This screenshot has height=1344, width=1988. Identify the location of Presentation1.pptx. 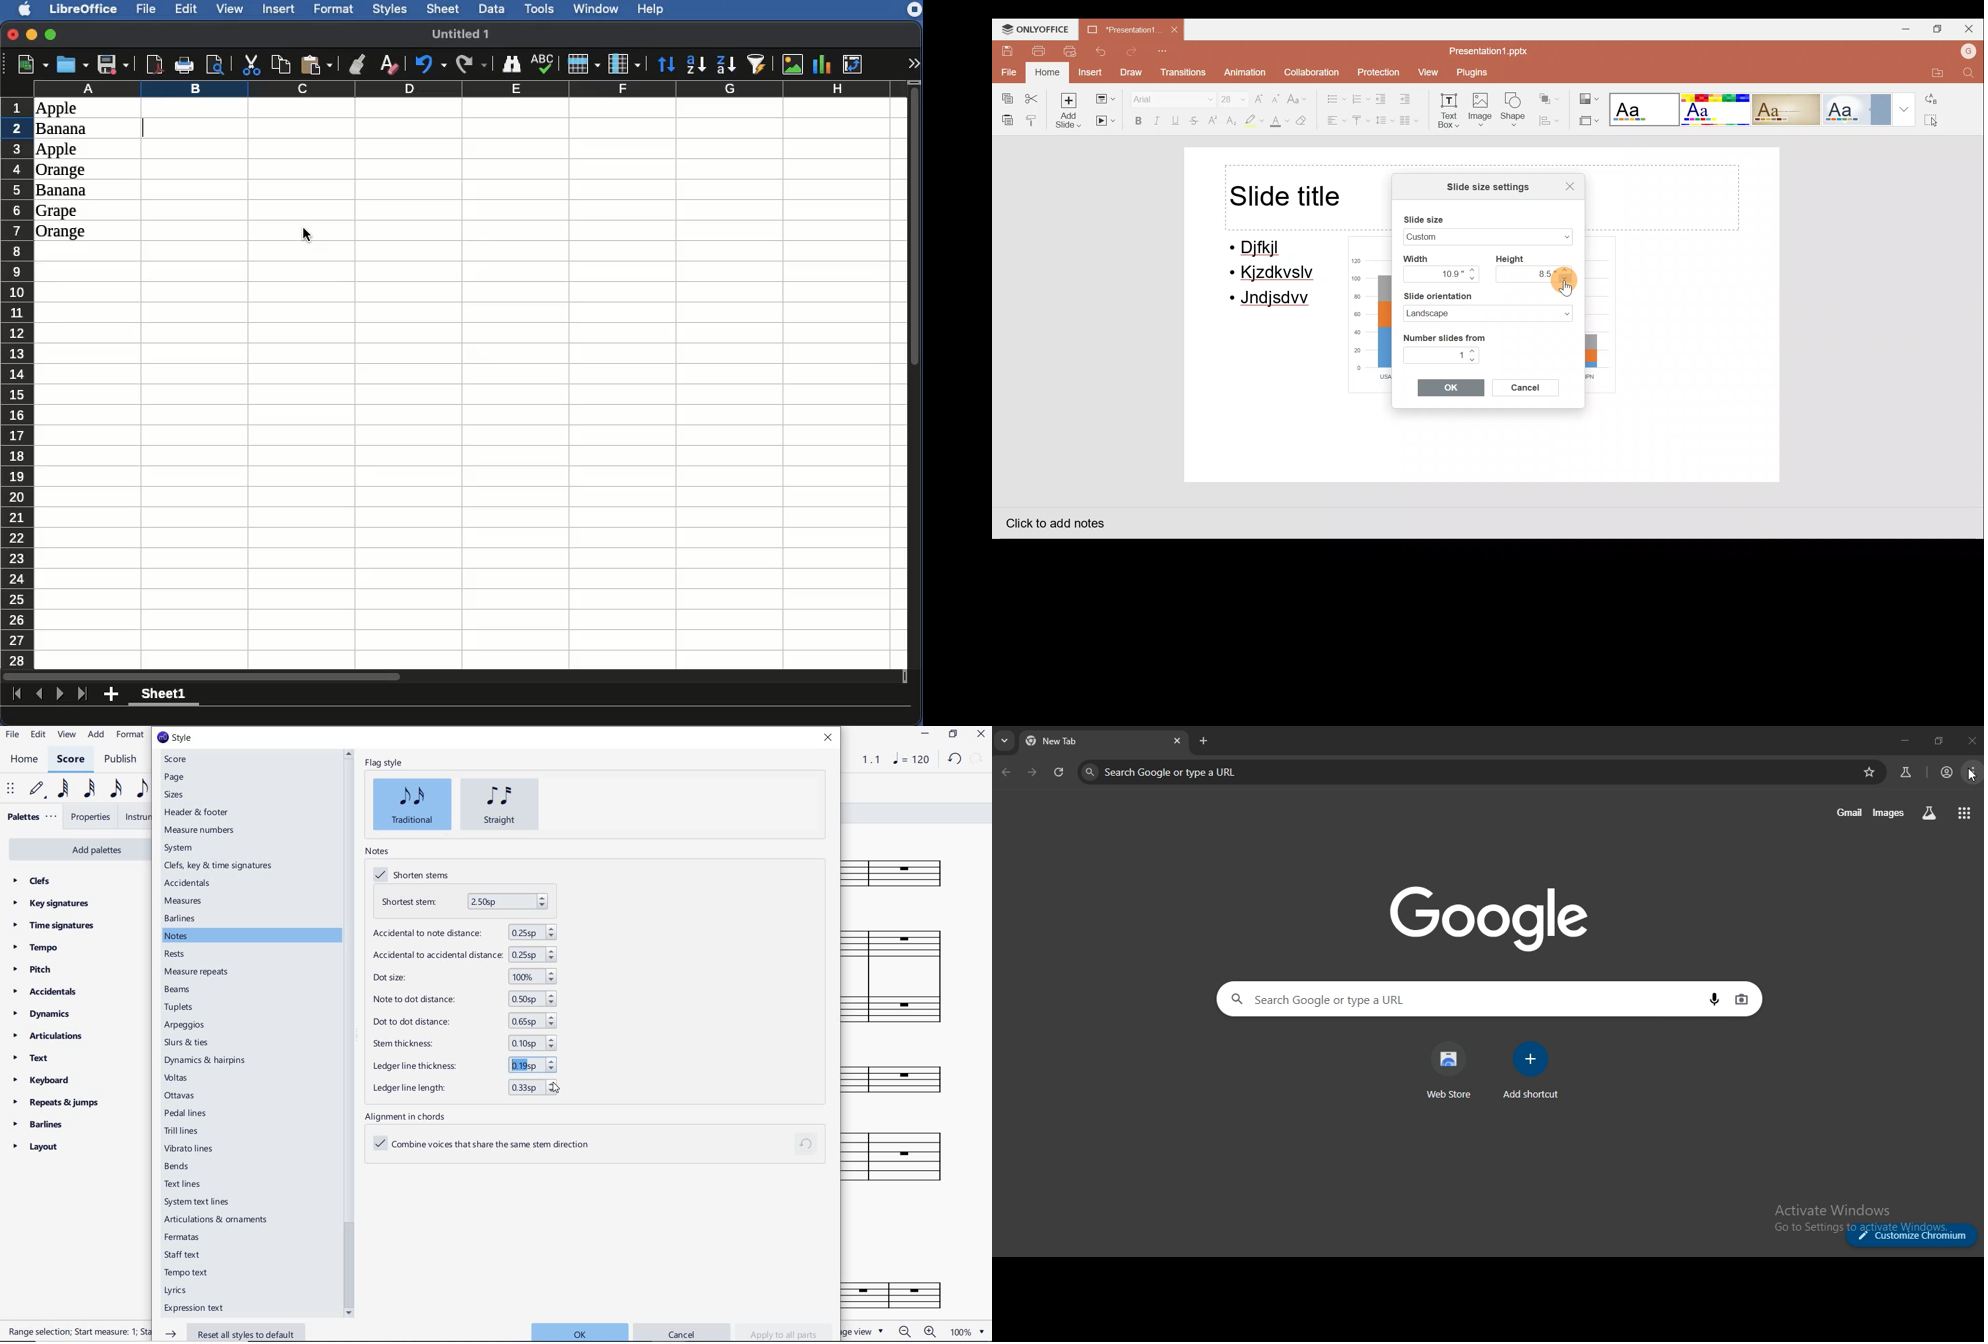
(1486, 52).